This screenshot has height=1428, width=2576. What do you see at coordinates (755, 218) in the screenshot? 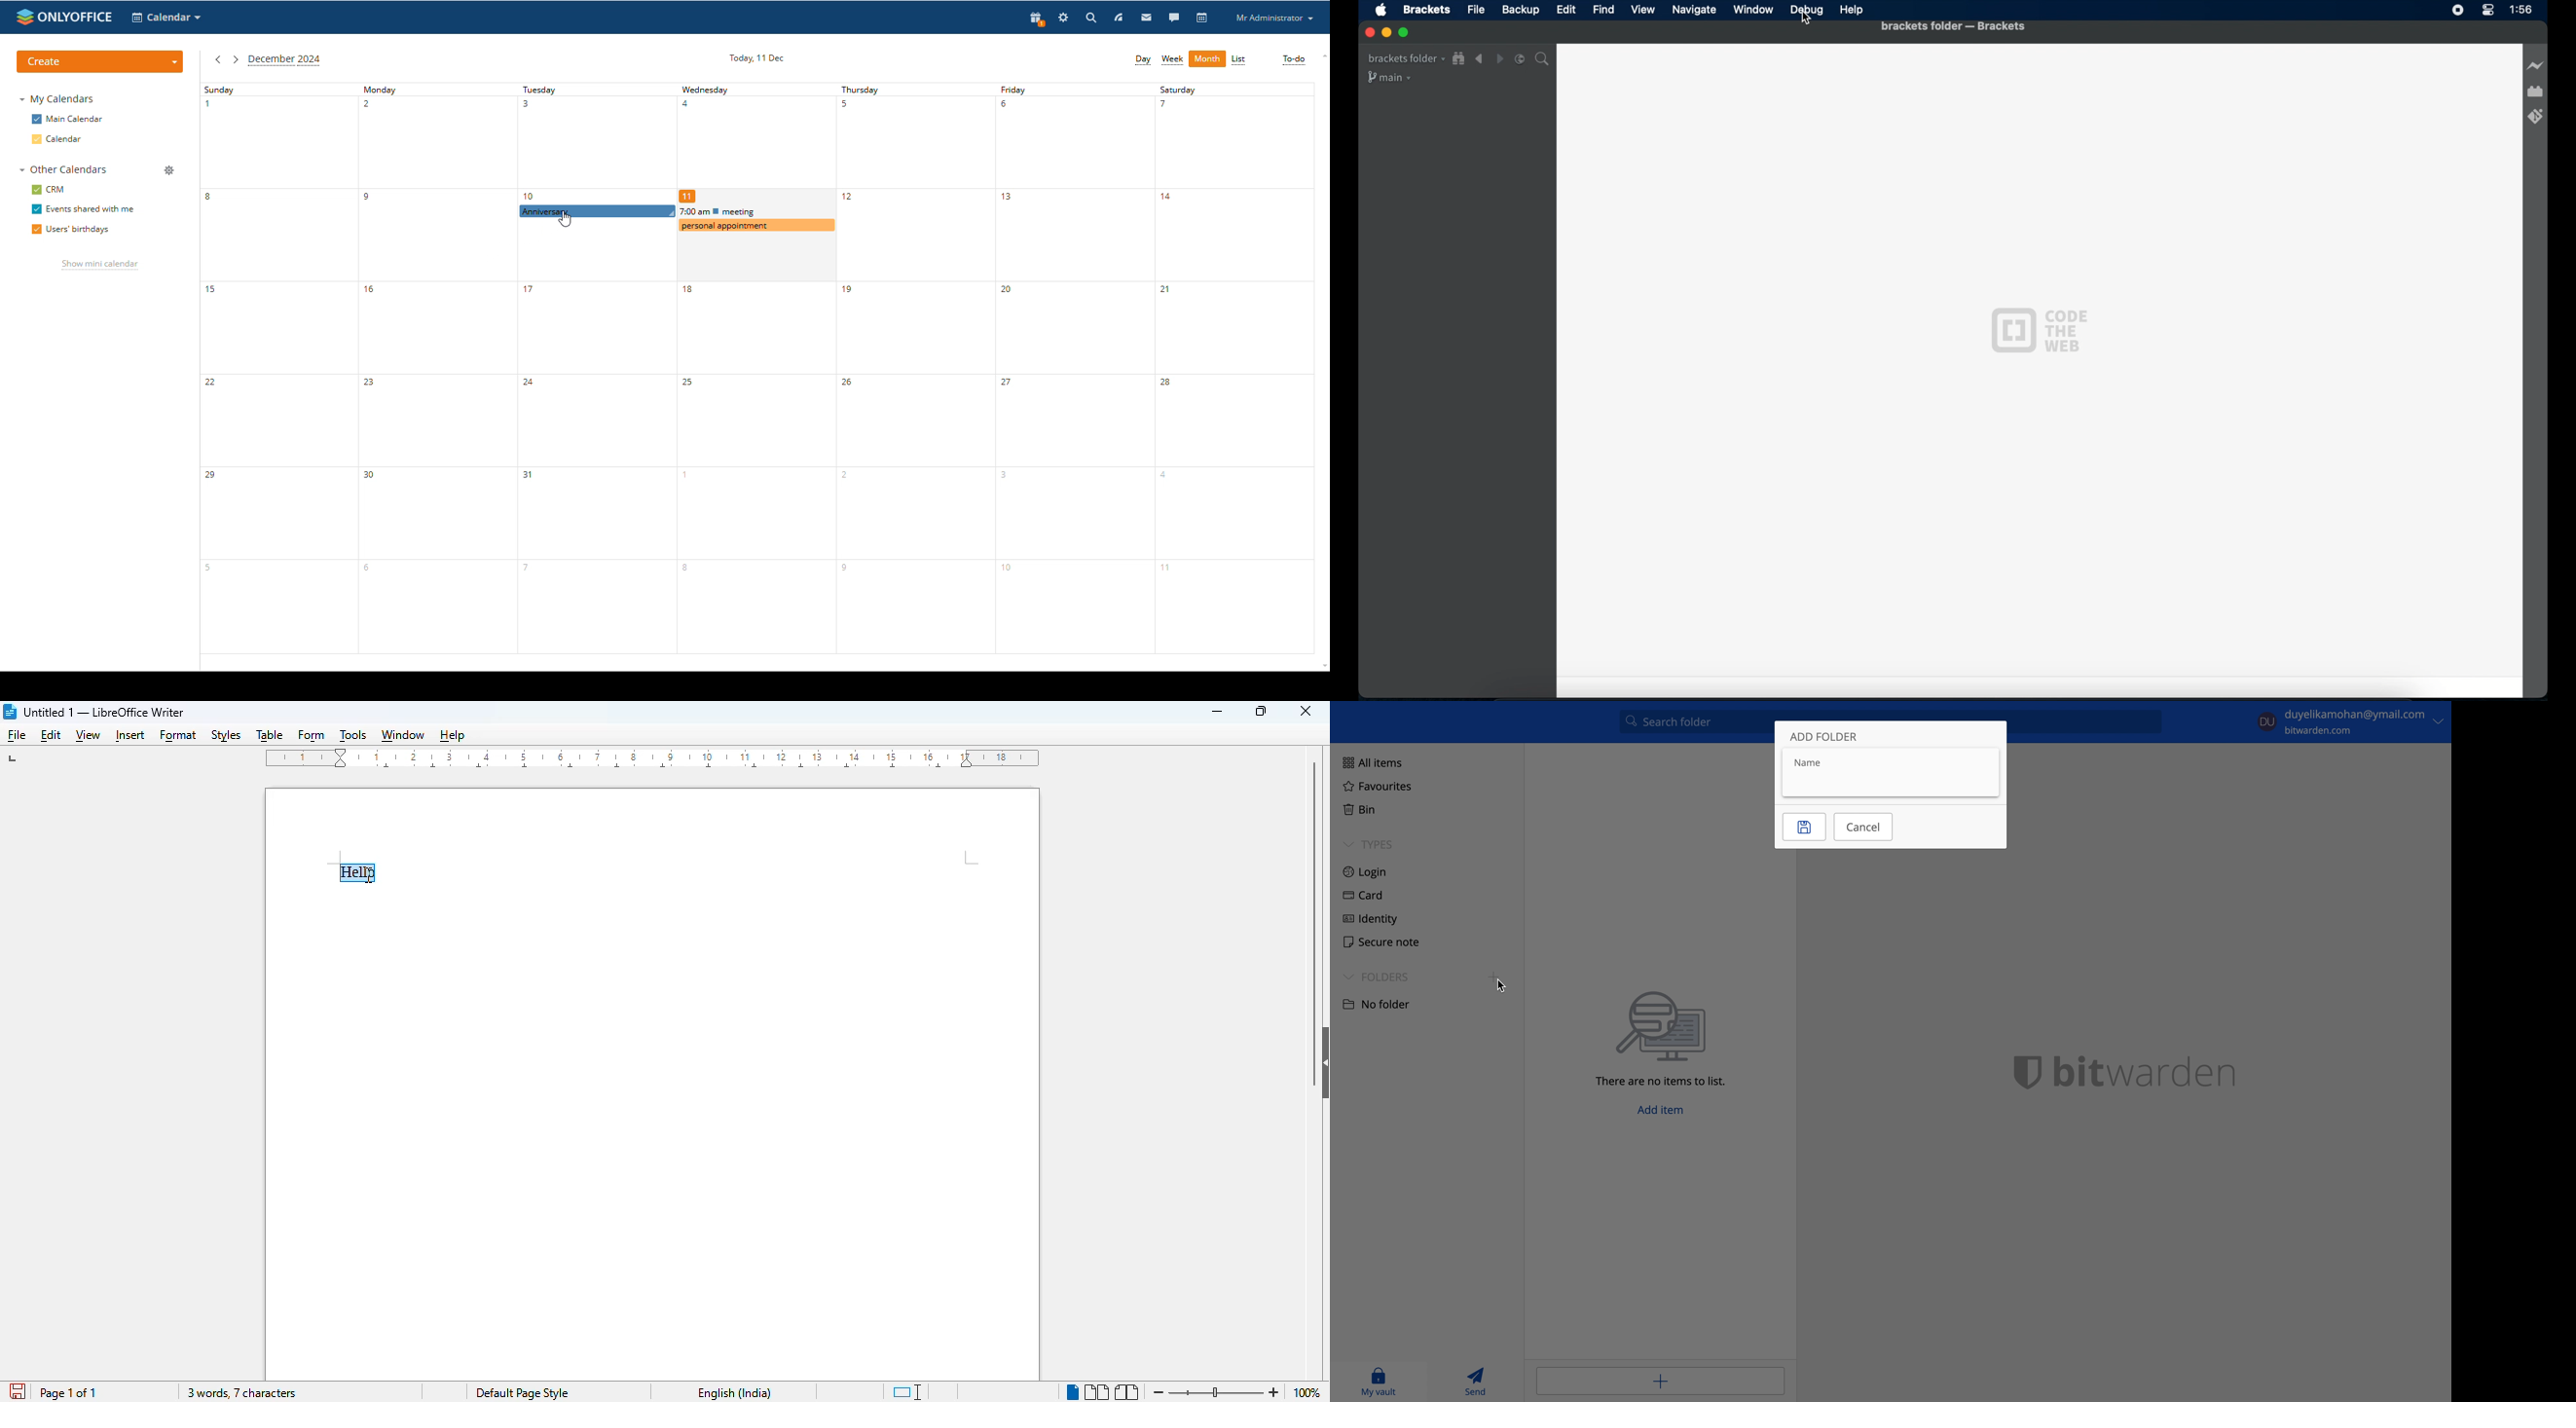
I see `other events` at bounding box center [755, 218].